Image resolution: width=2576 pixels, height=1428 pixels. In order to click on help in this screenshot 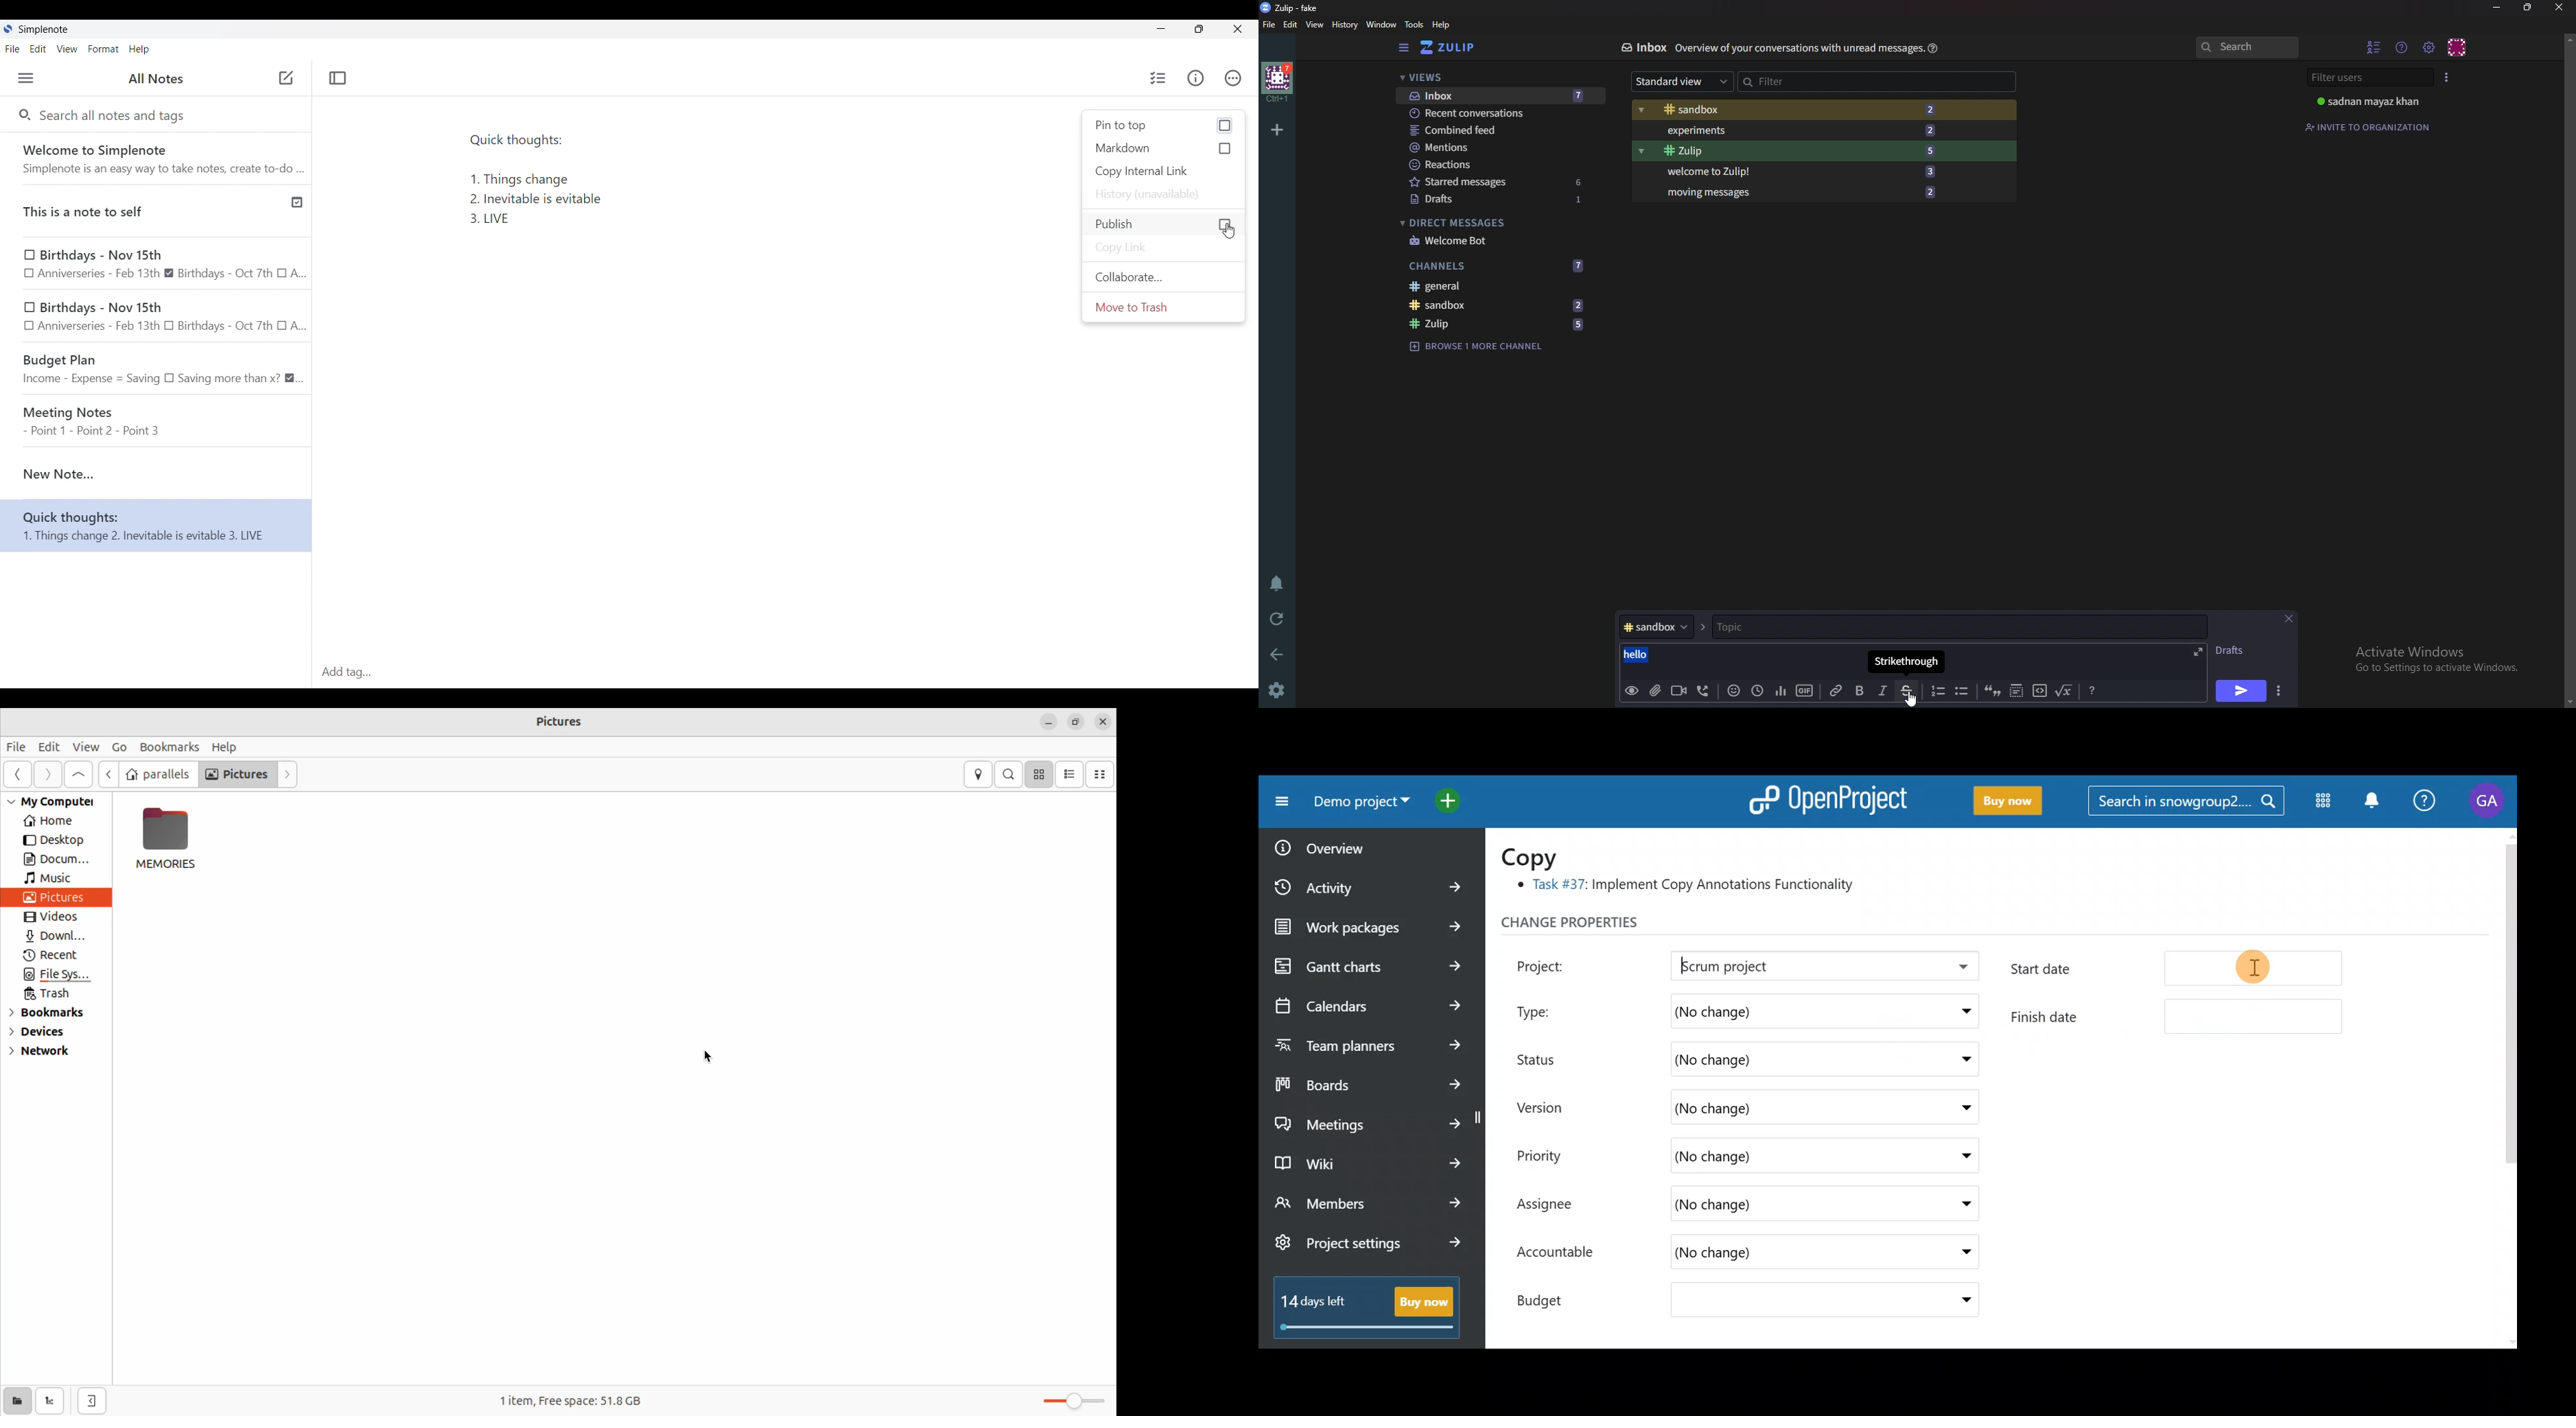, I will do `click(1442, 25)`.